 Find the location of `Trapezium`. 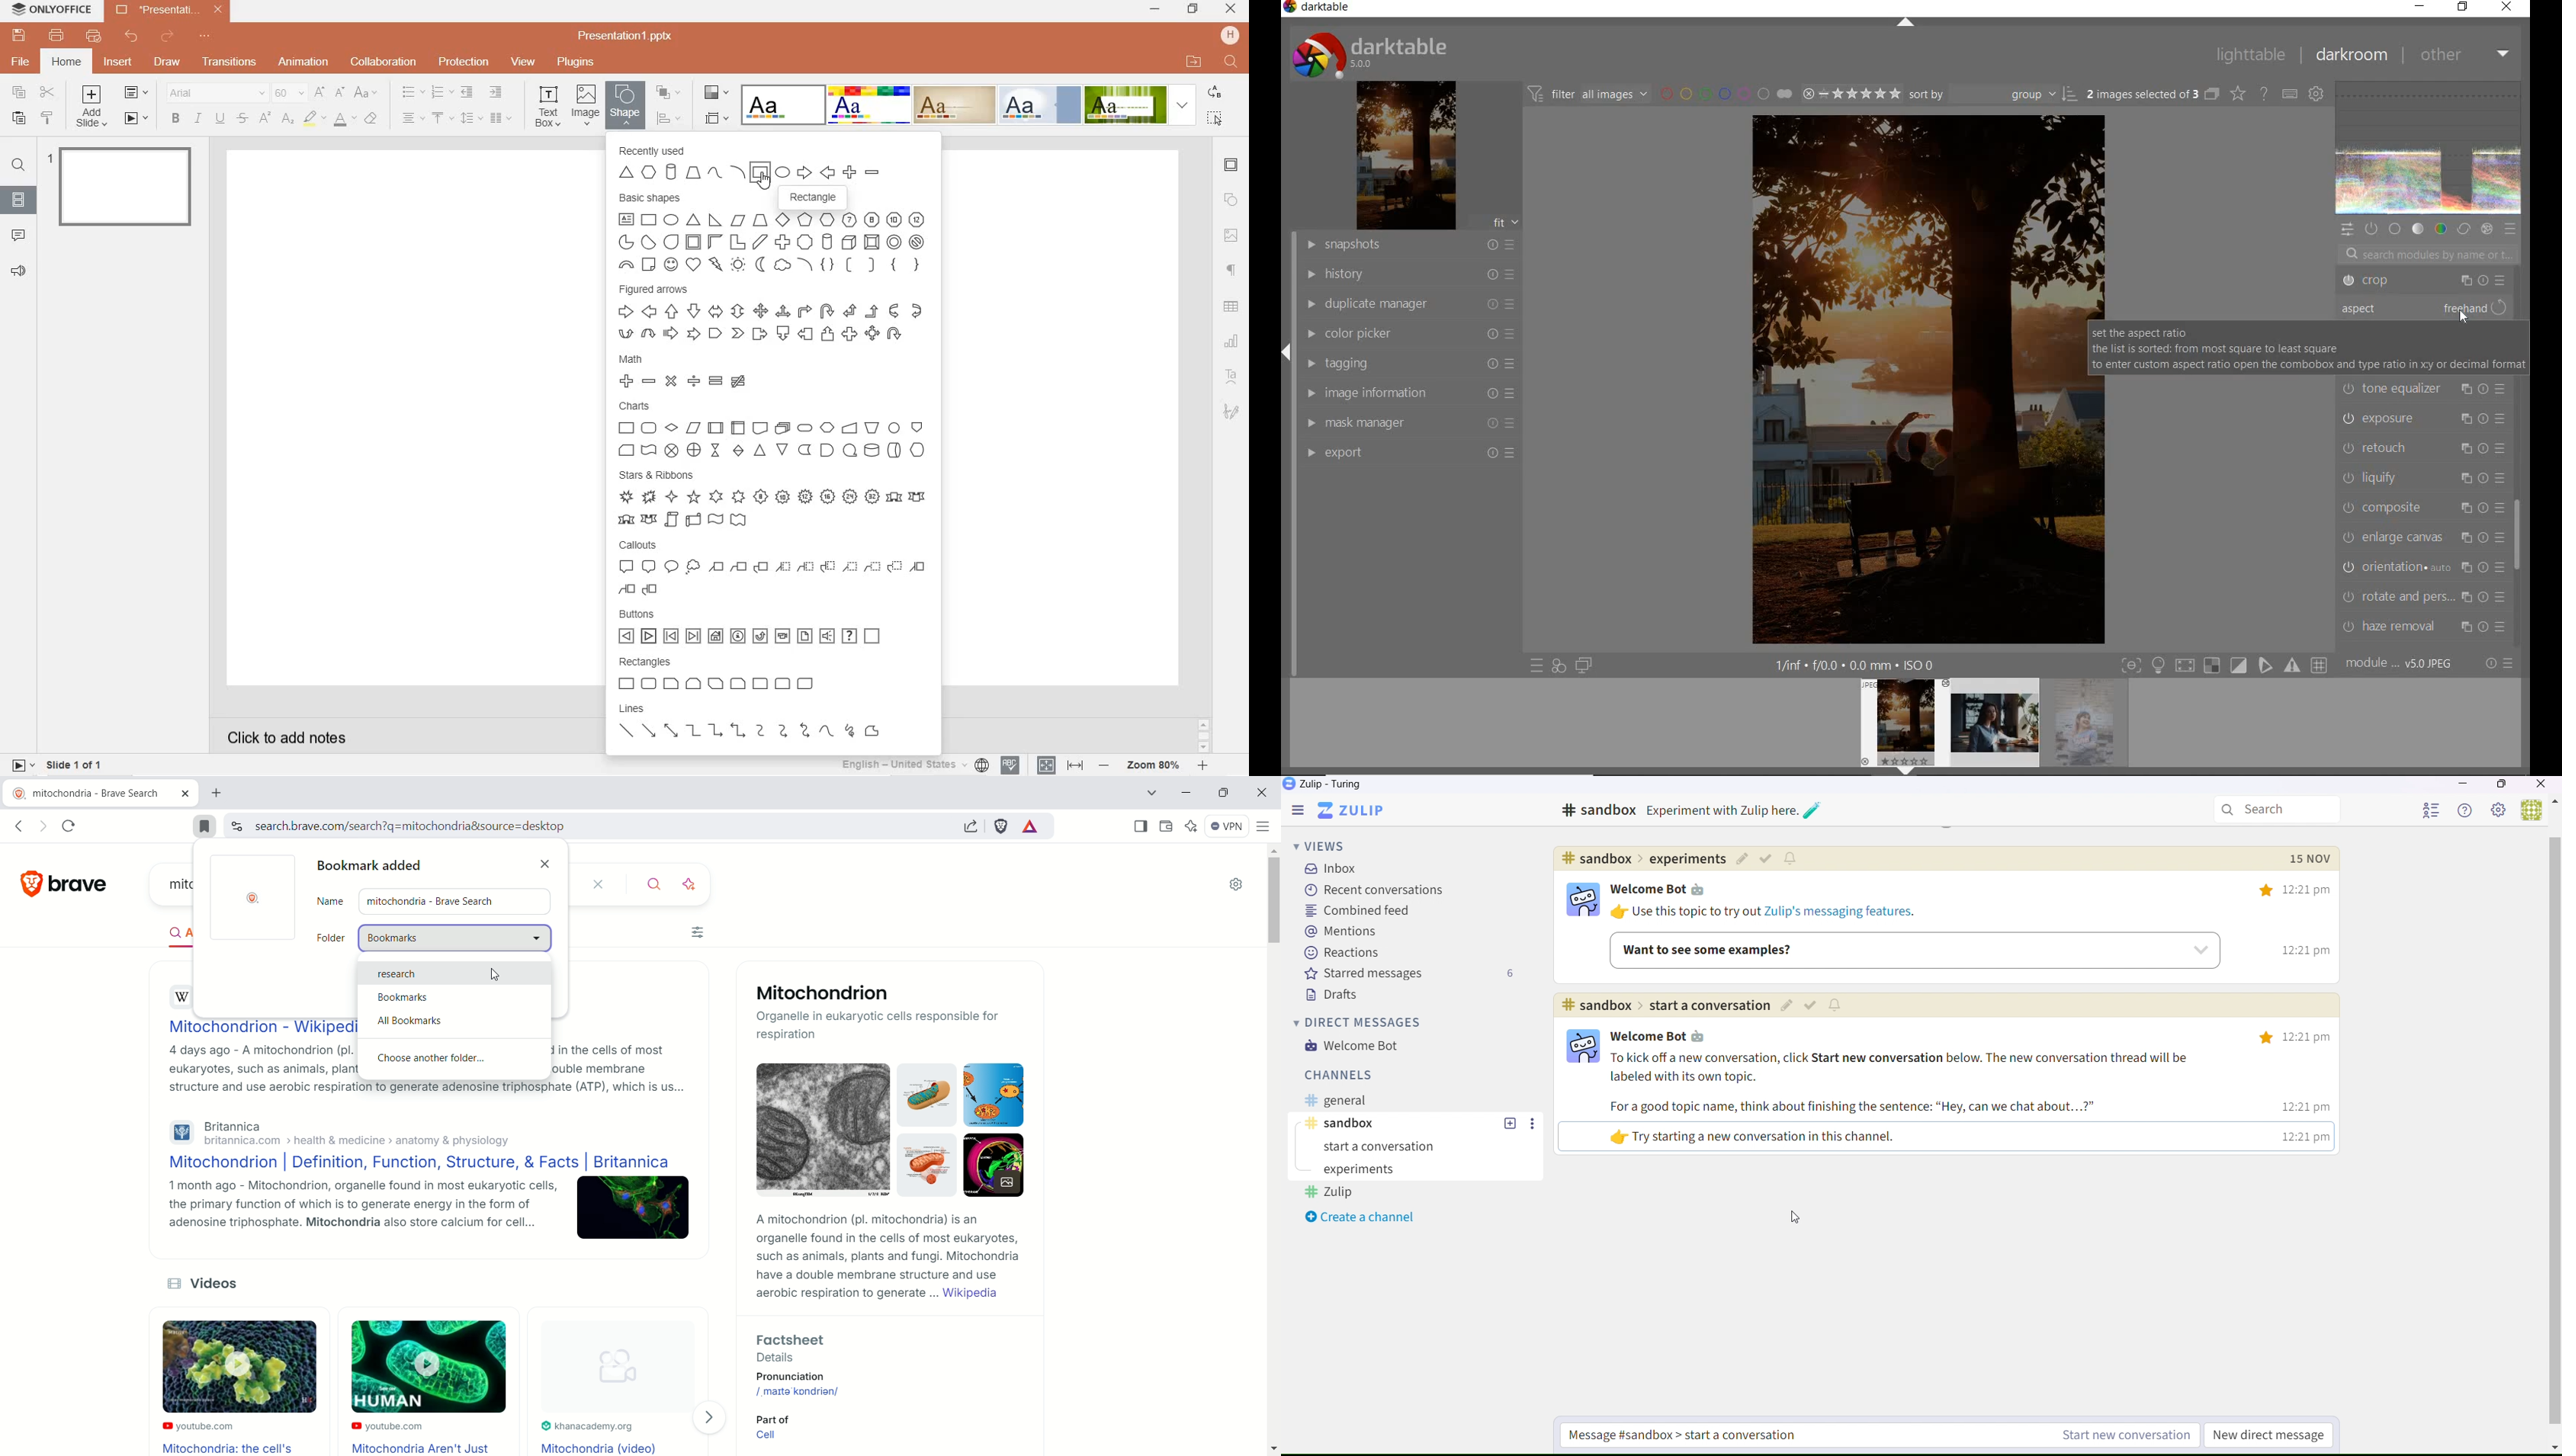

Trapezium is located at coordinates (694, 173).